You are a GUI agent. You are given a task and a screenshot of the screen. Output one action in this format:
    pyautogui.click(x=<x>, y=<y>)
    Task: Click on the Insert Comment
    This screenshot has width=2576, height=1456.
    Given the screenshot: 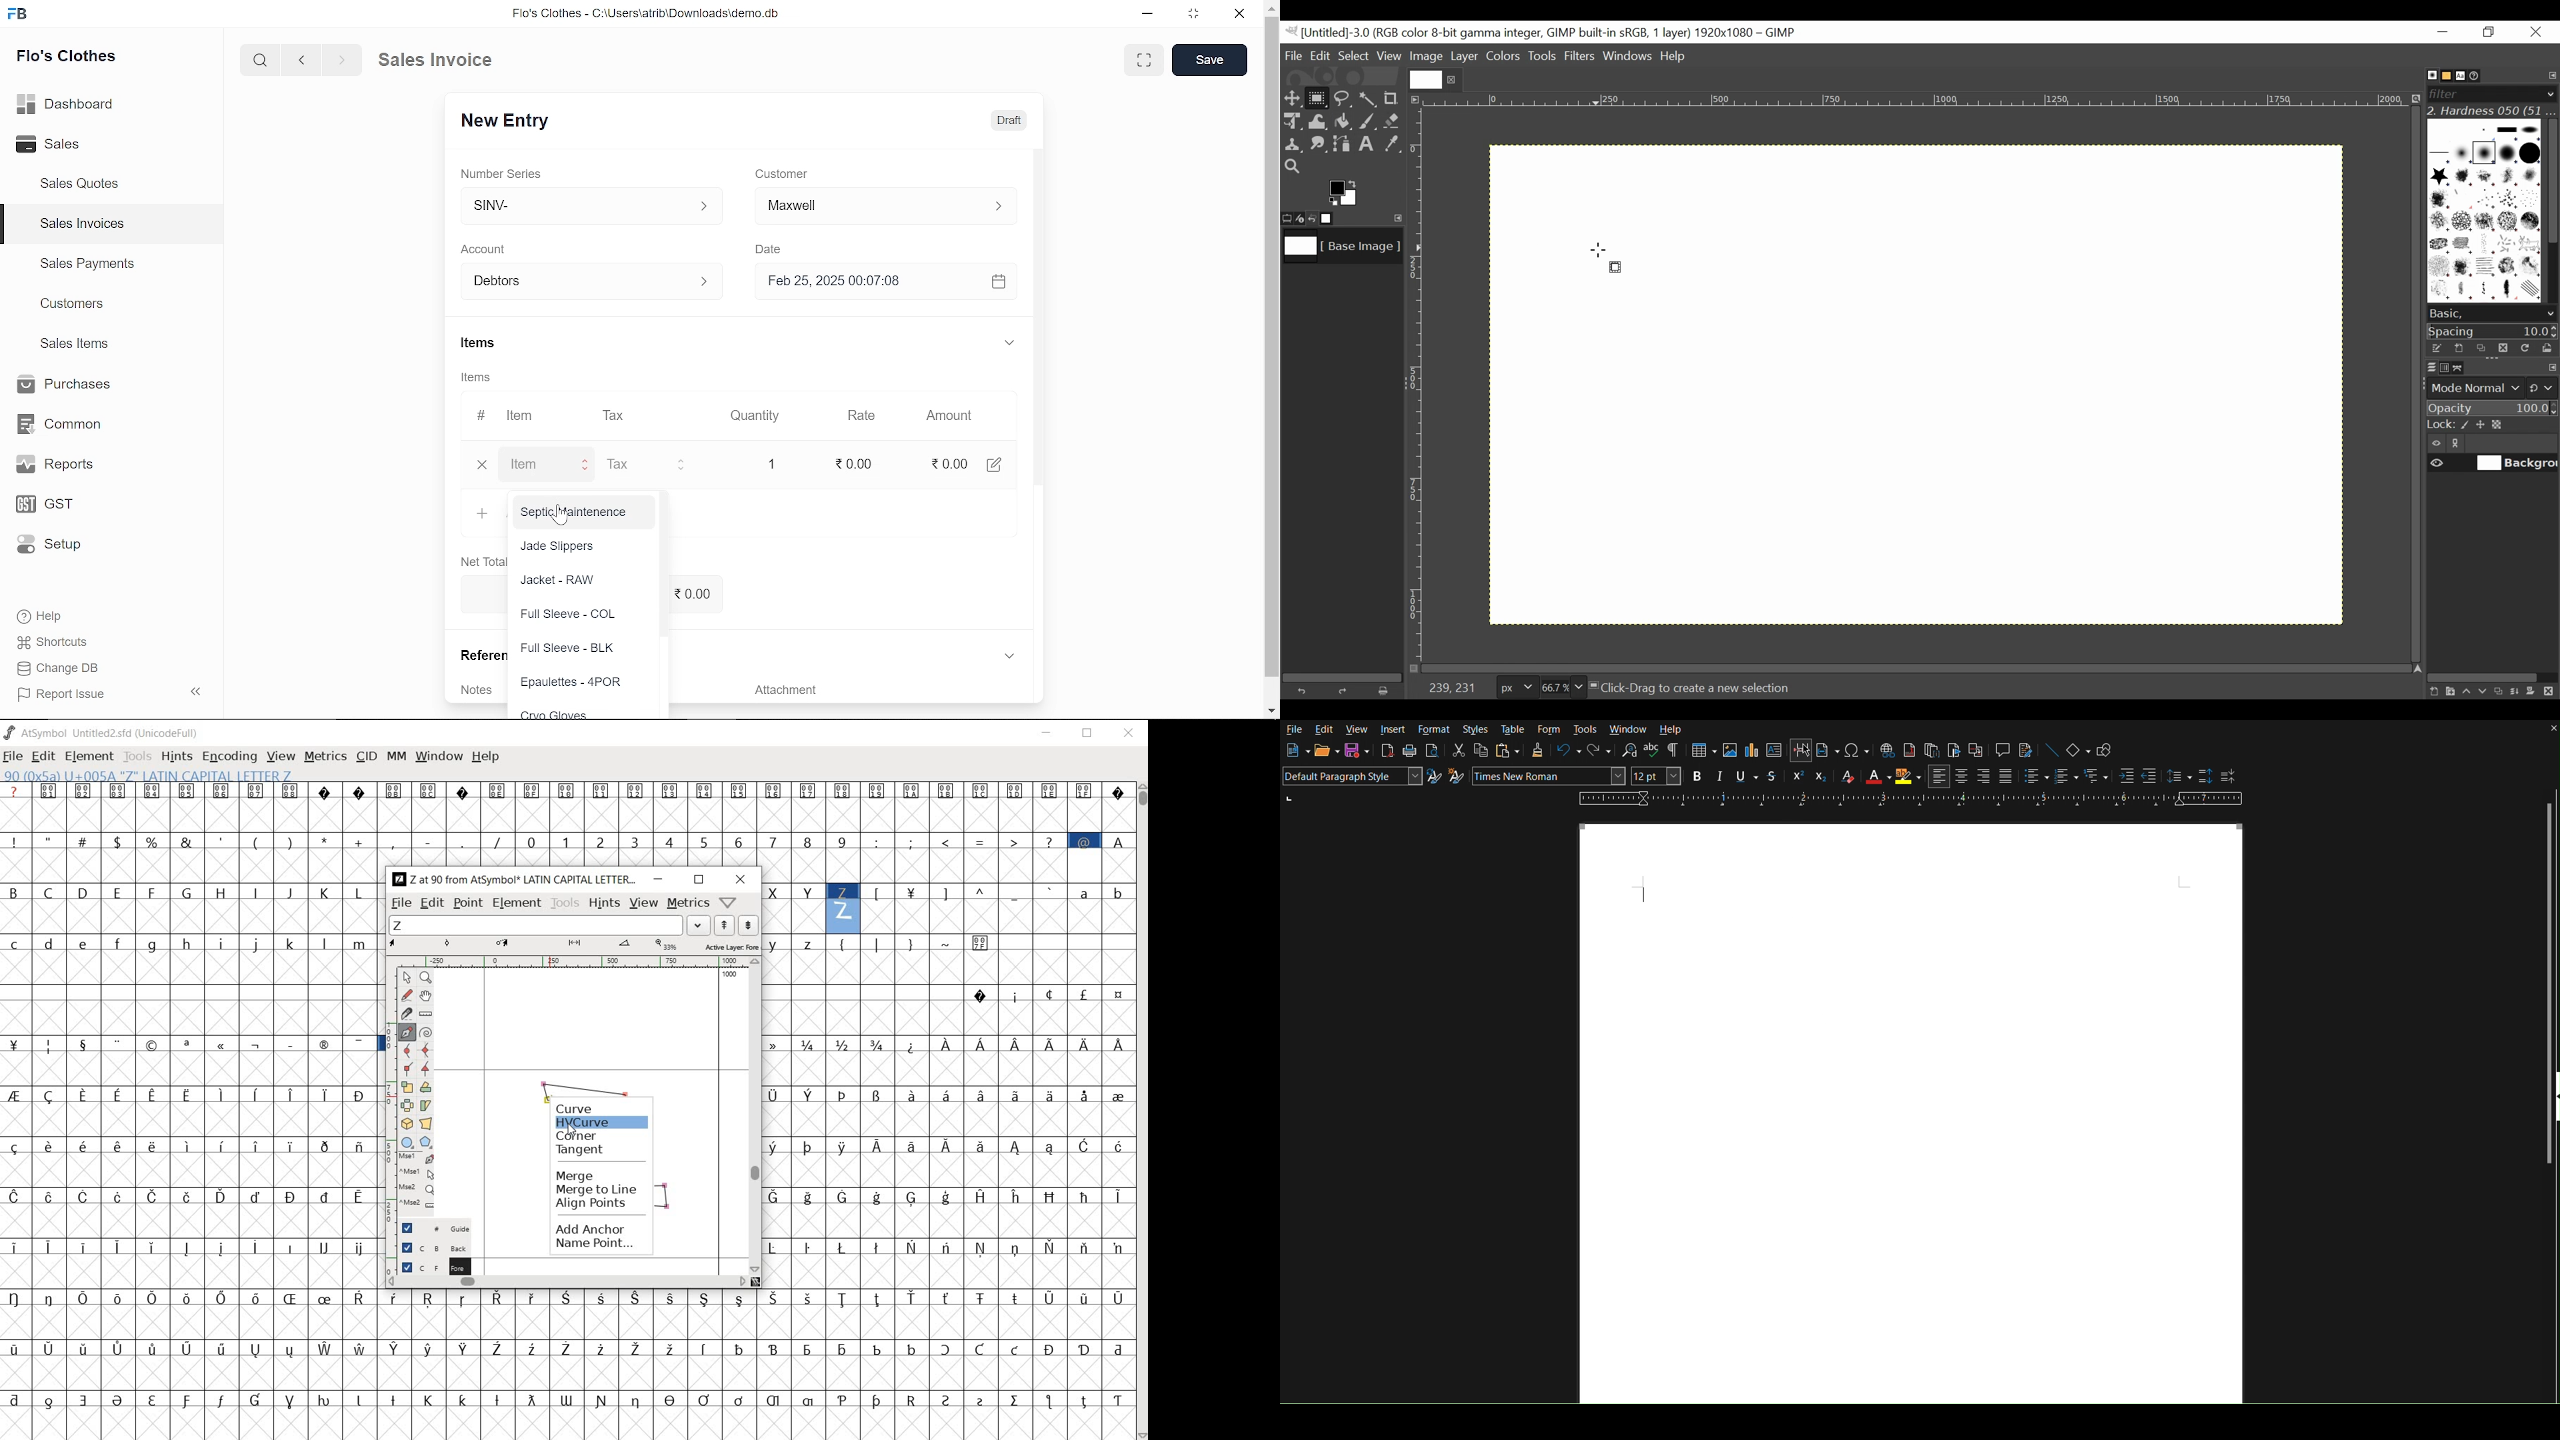 What is the action you would take?
    pyautogui.click(x=2001, y=750)
    